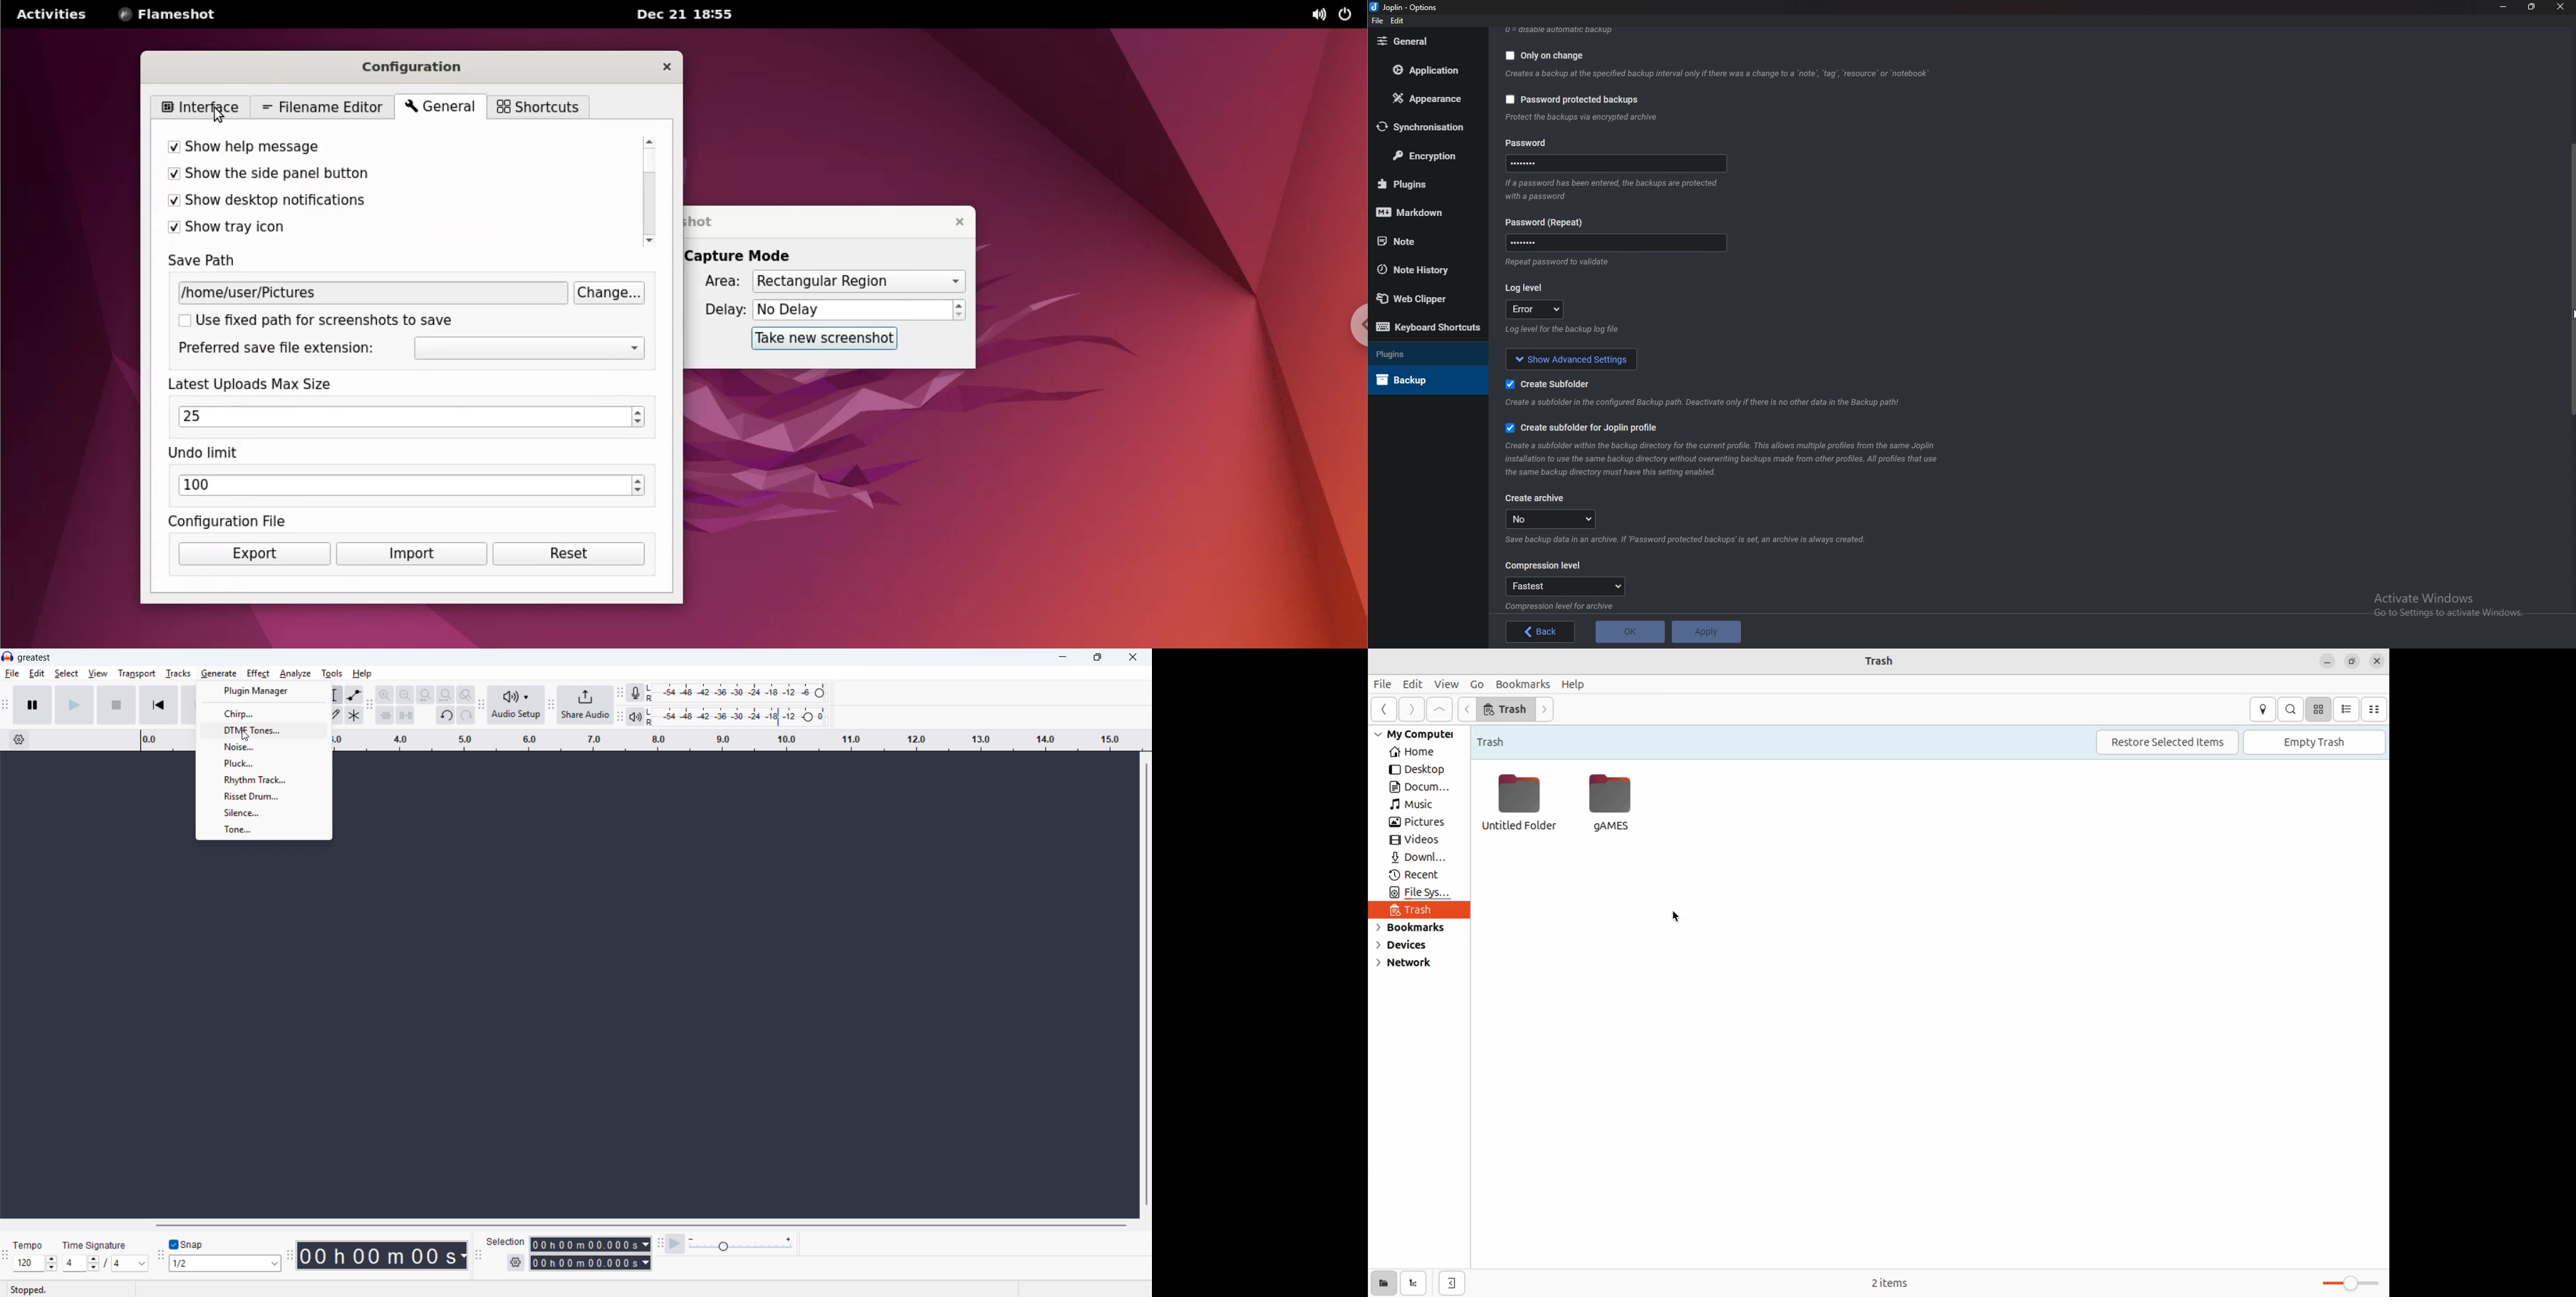 The height and width of the screenshot is (1316, 2576). Describe the element at coordinates (642, 486) in the screenshot. I see `increment or decrement undo limit` at that location.